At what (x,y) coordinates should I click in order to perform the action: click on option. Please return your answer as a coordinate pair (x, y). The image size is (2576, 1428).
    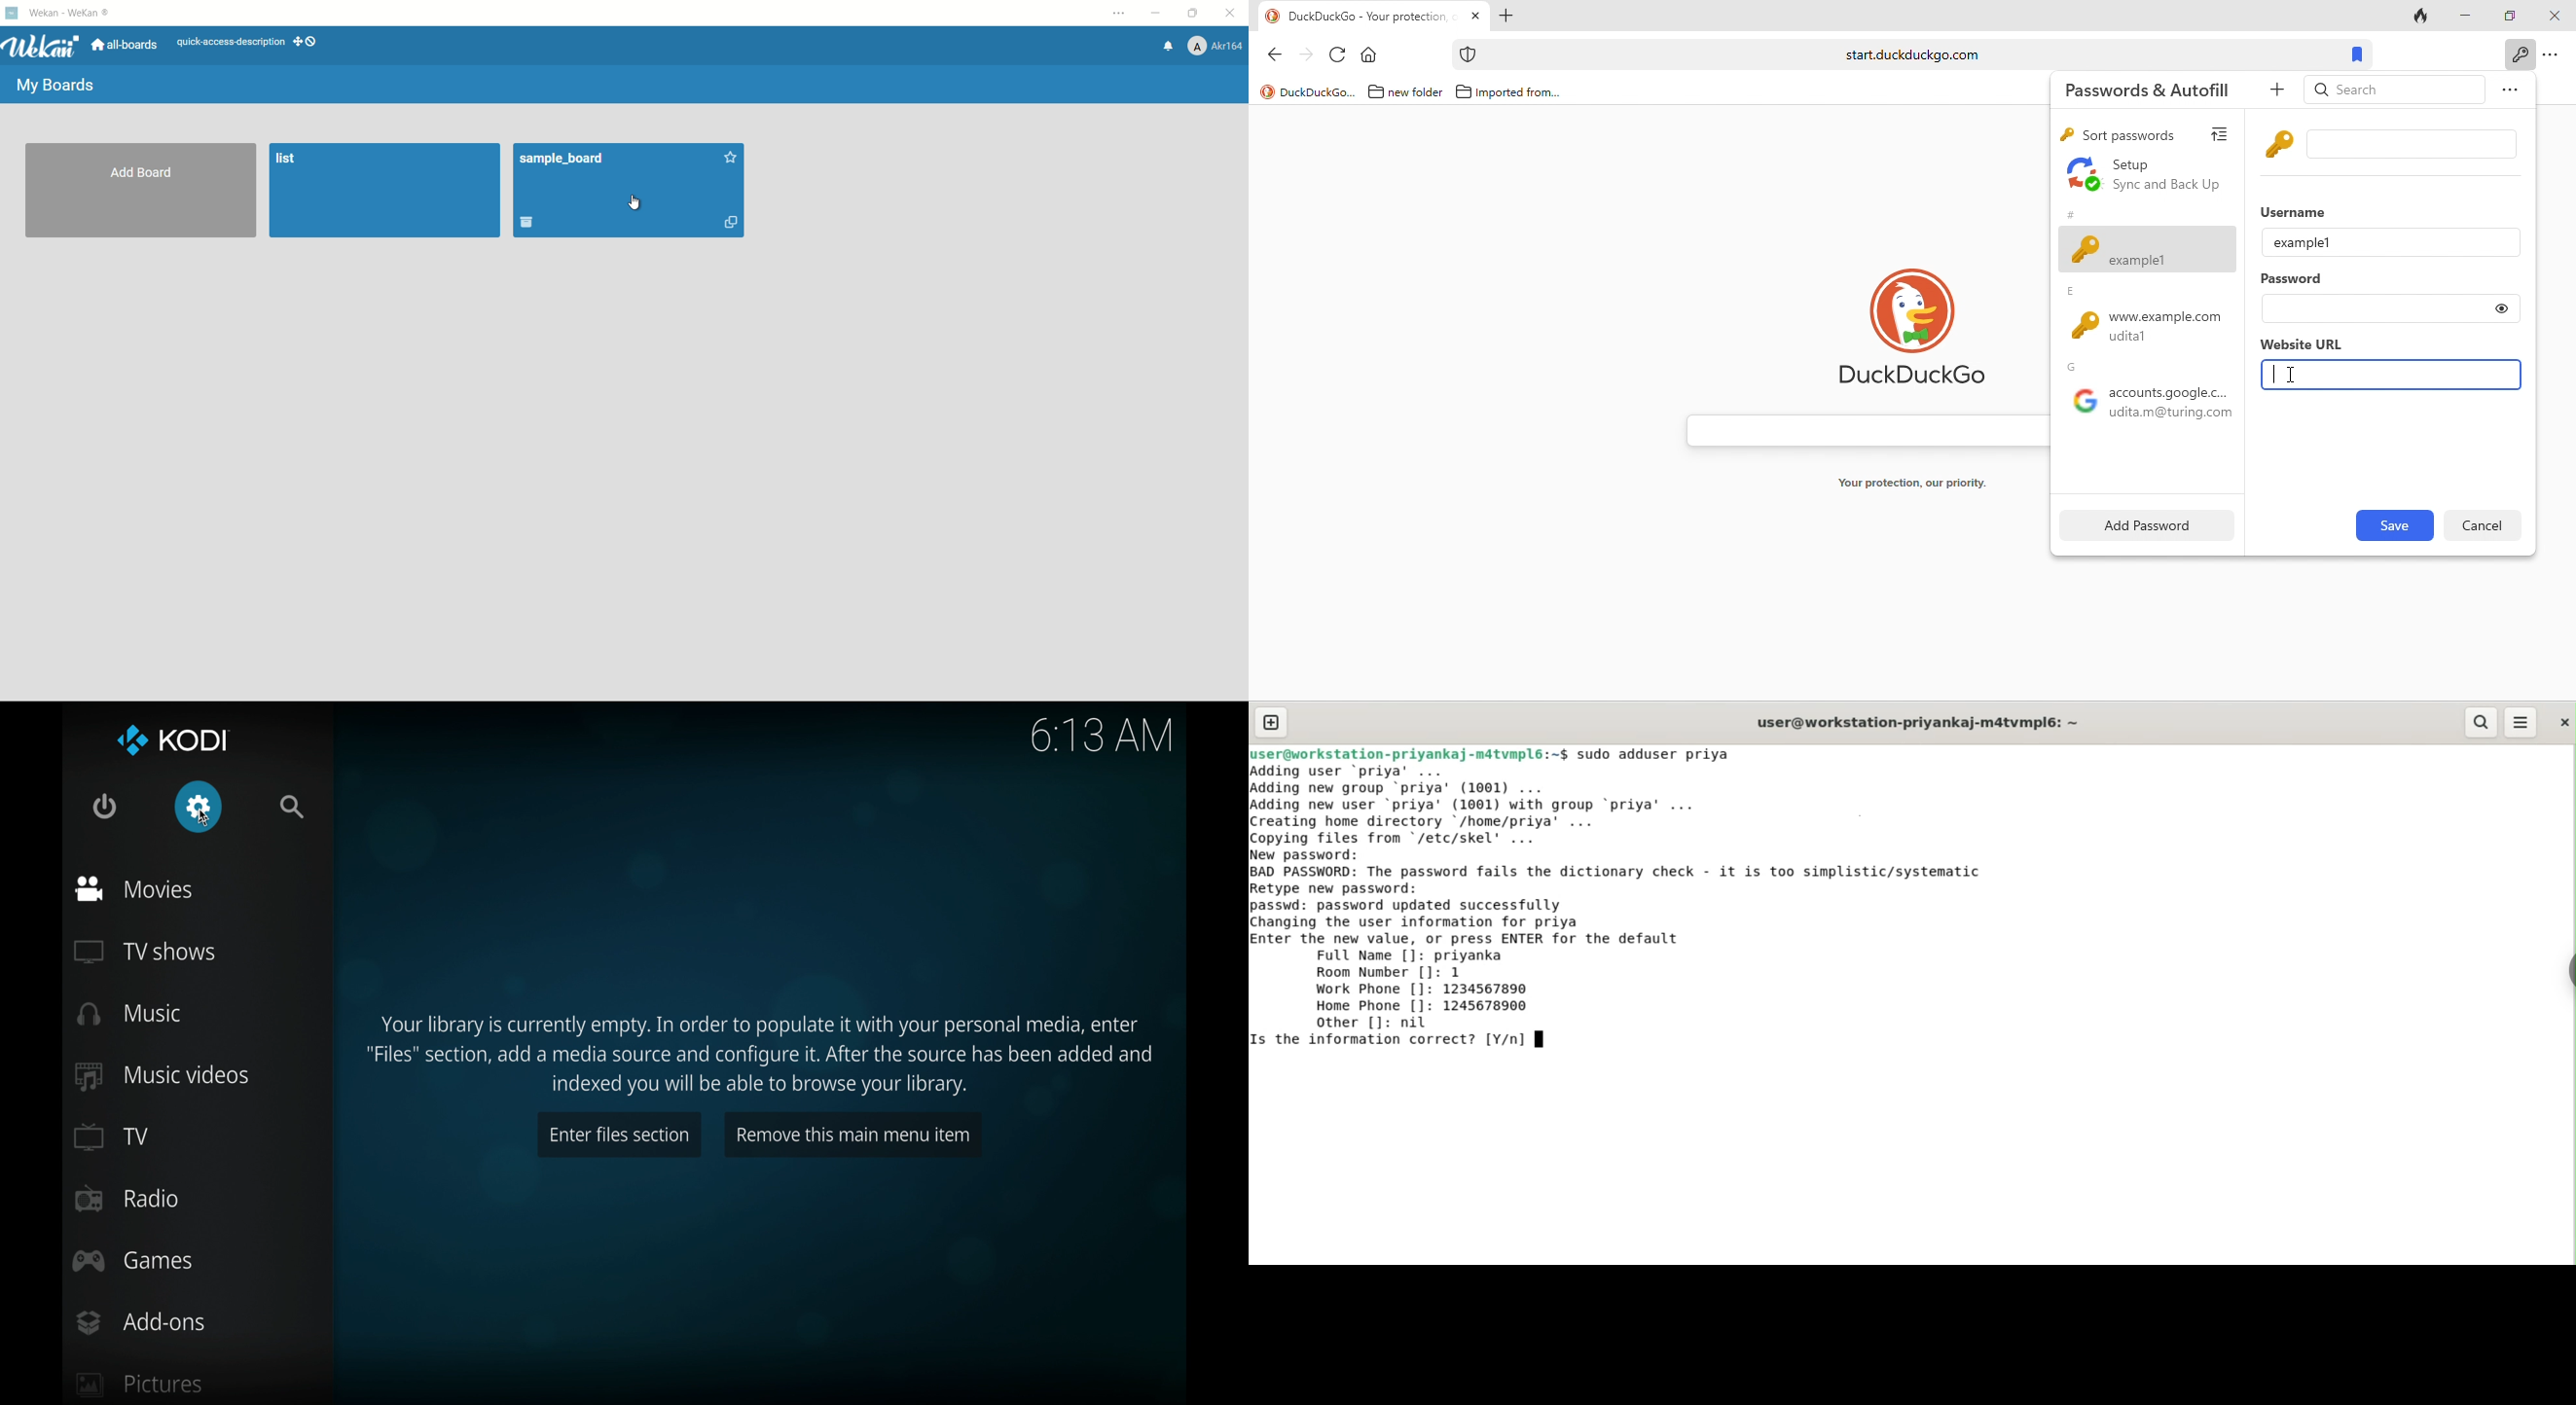
    Looking at the image, I should click on (2553, 55).